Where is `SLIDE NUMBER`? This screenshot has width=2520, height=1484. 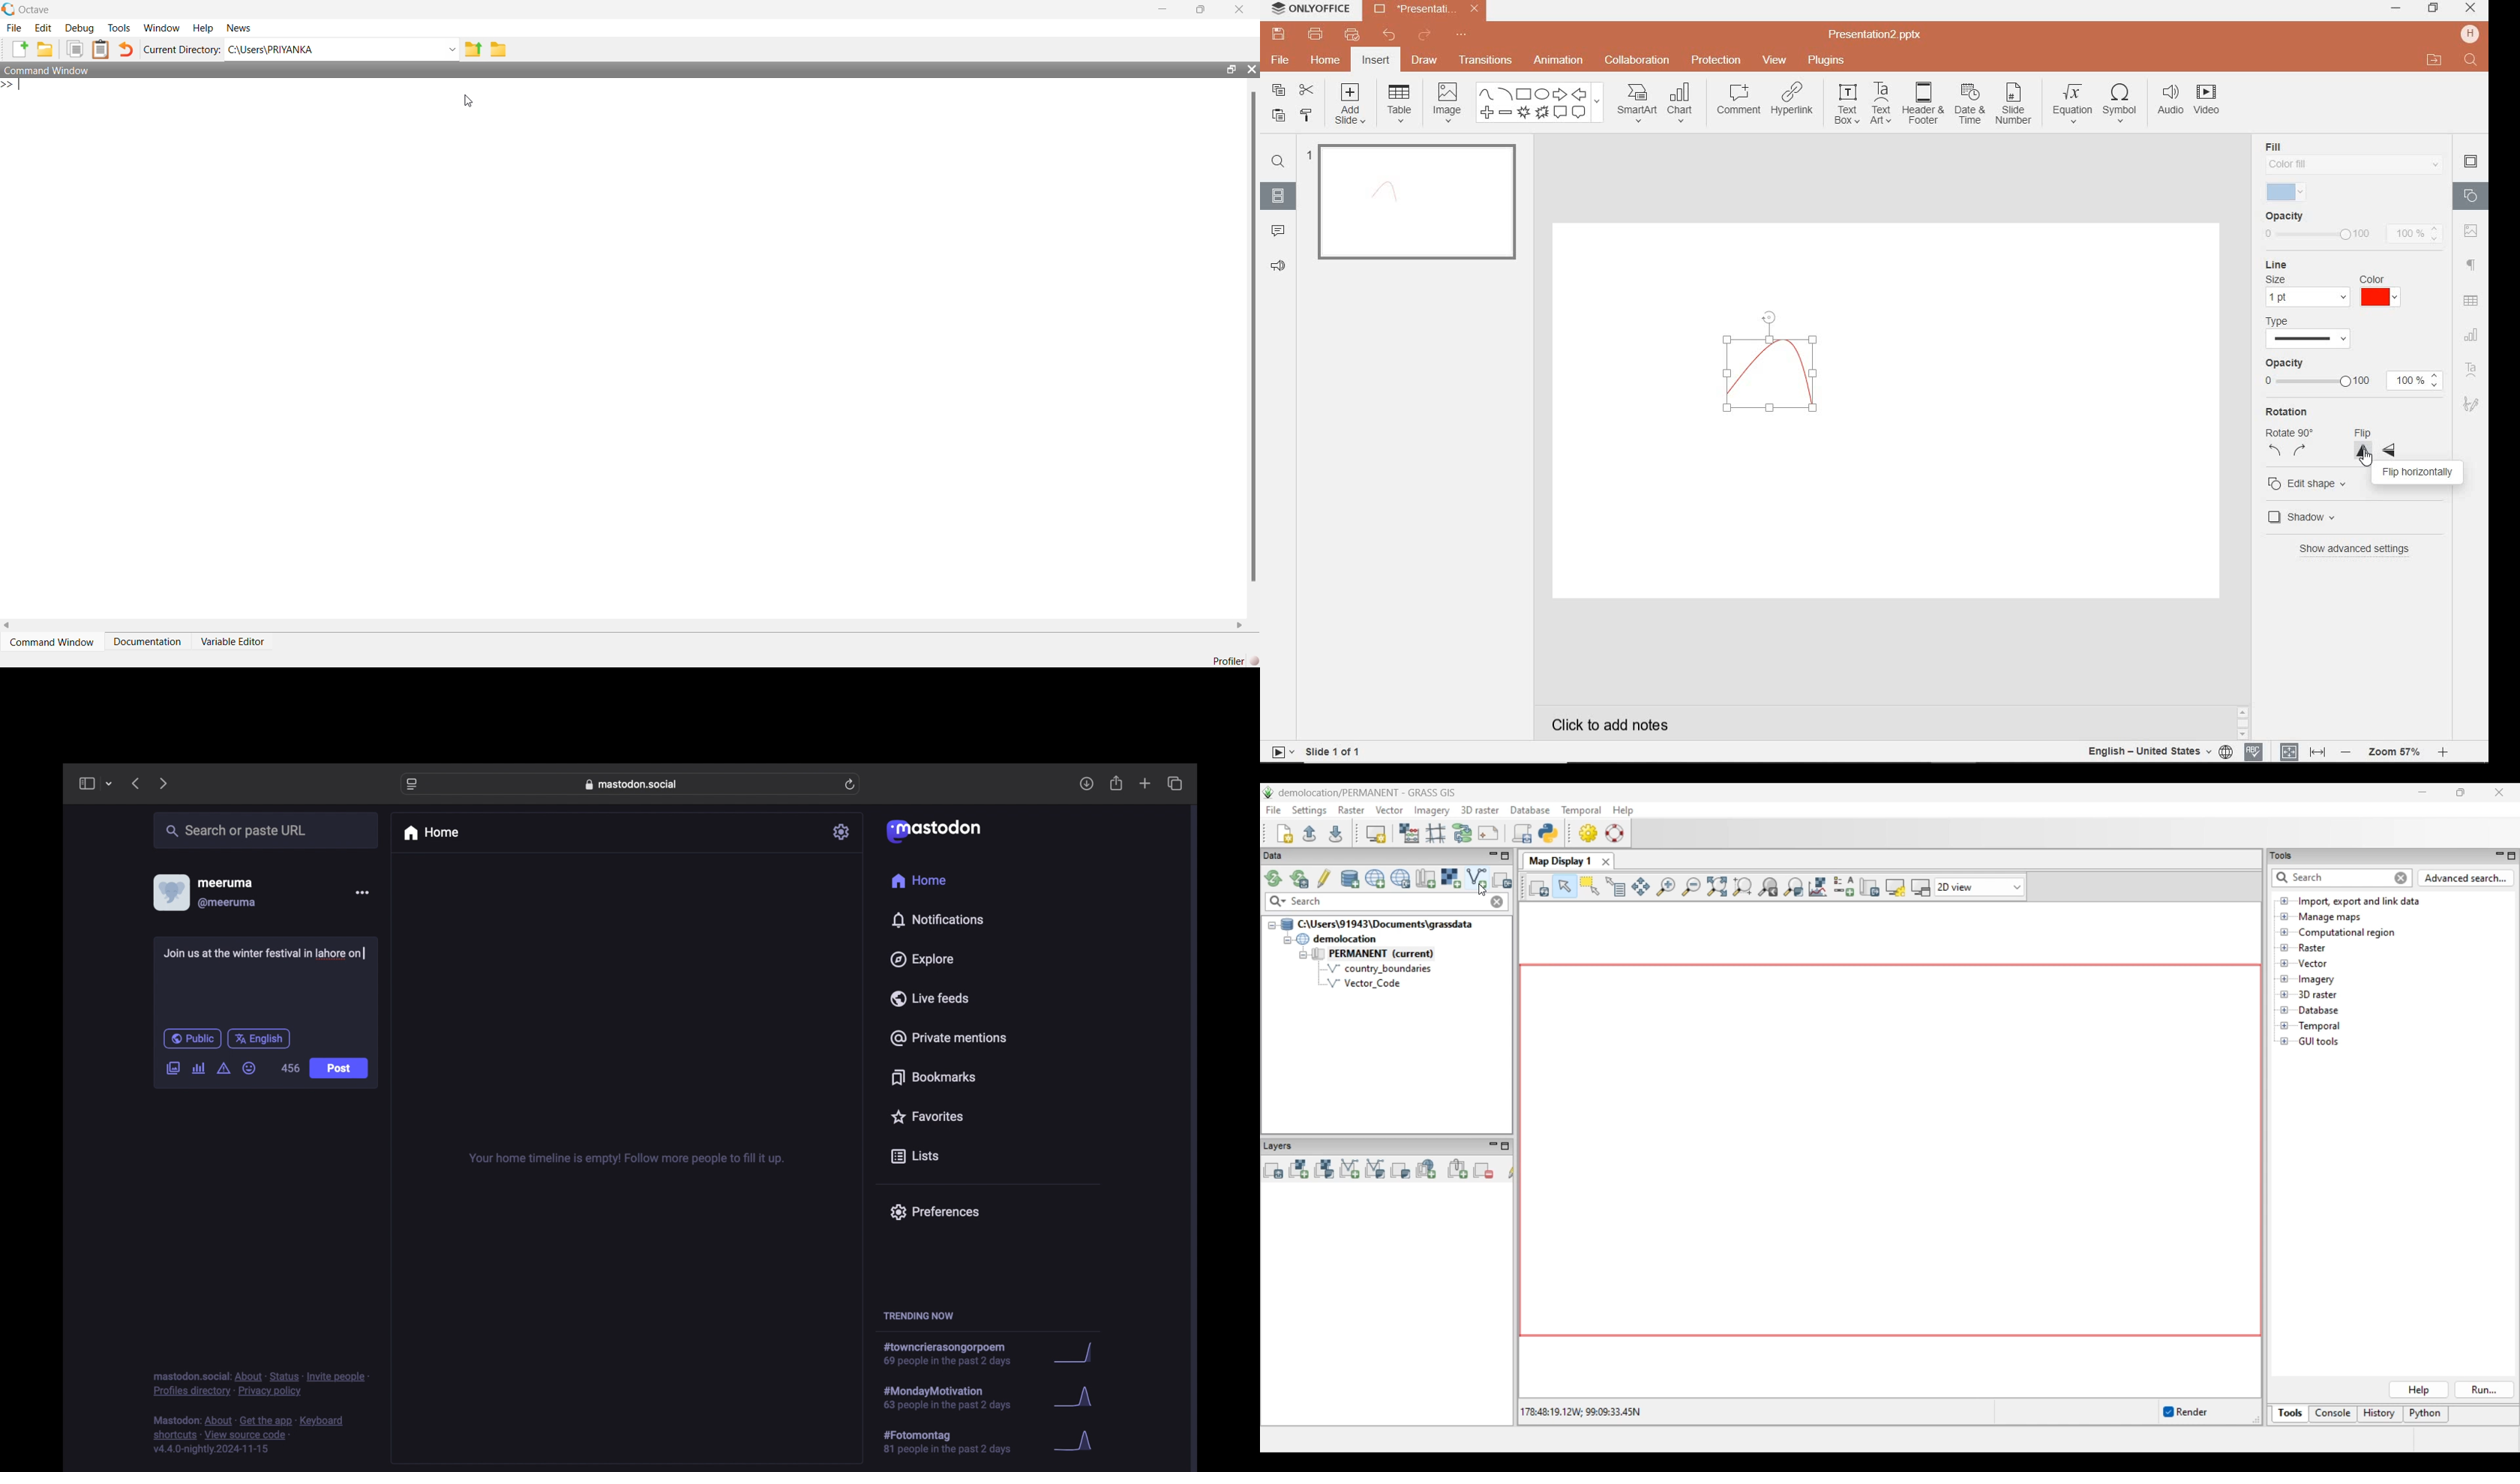
SLIDE NUMBER is located at coordinates (2014, 107).